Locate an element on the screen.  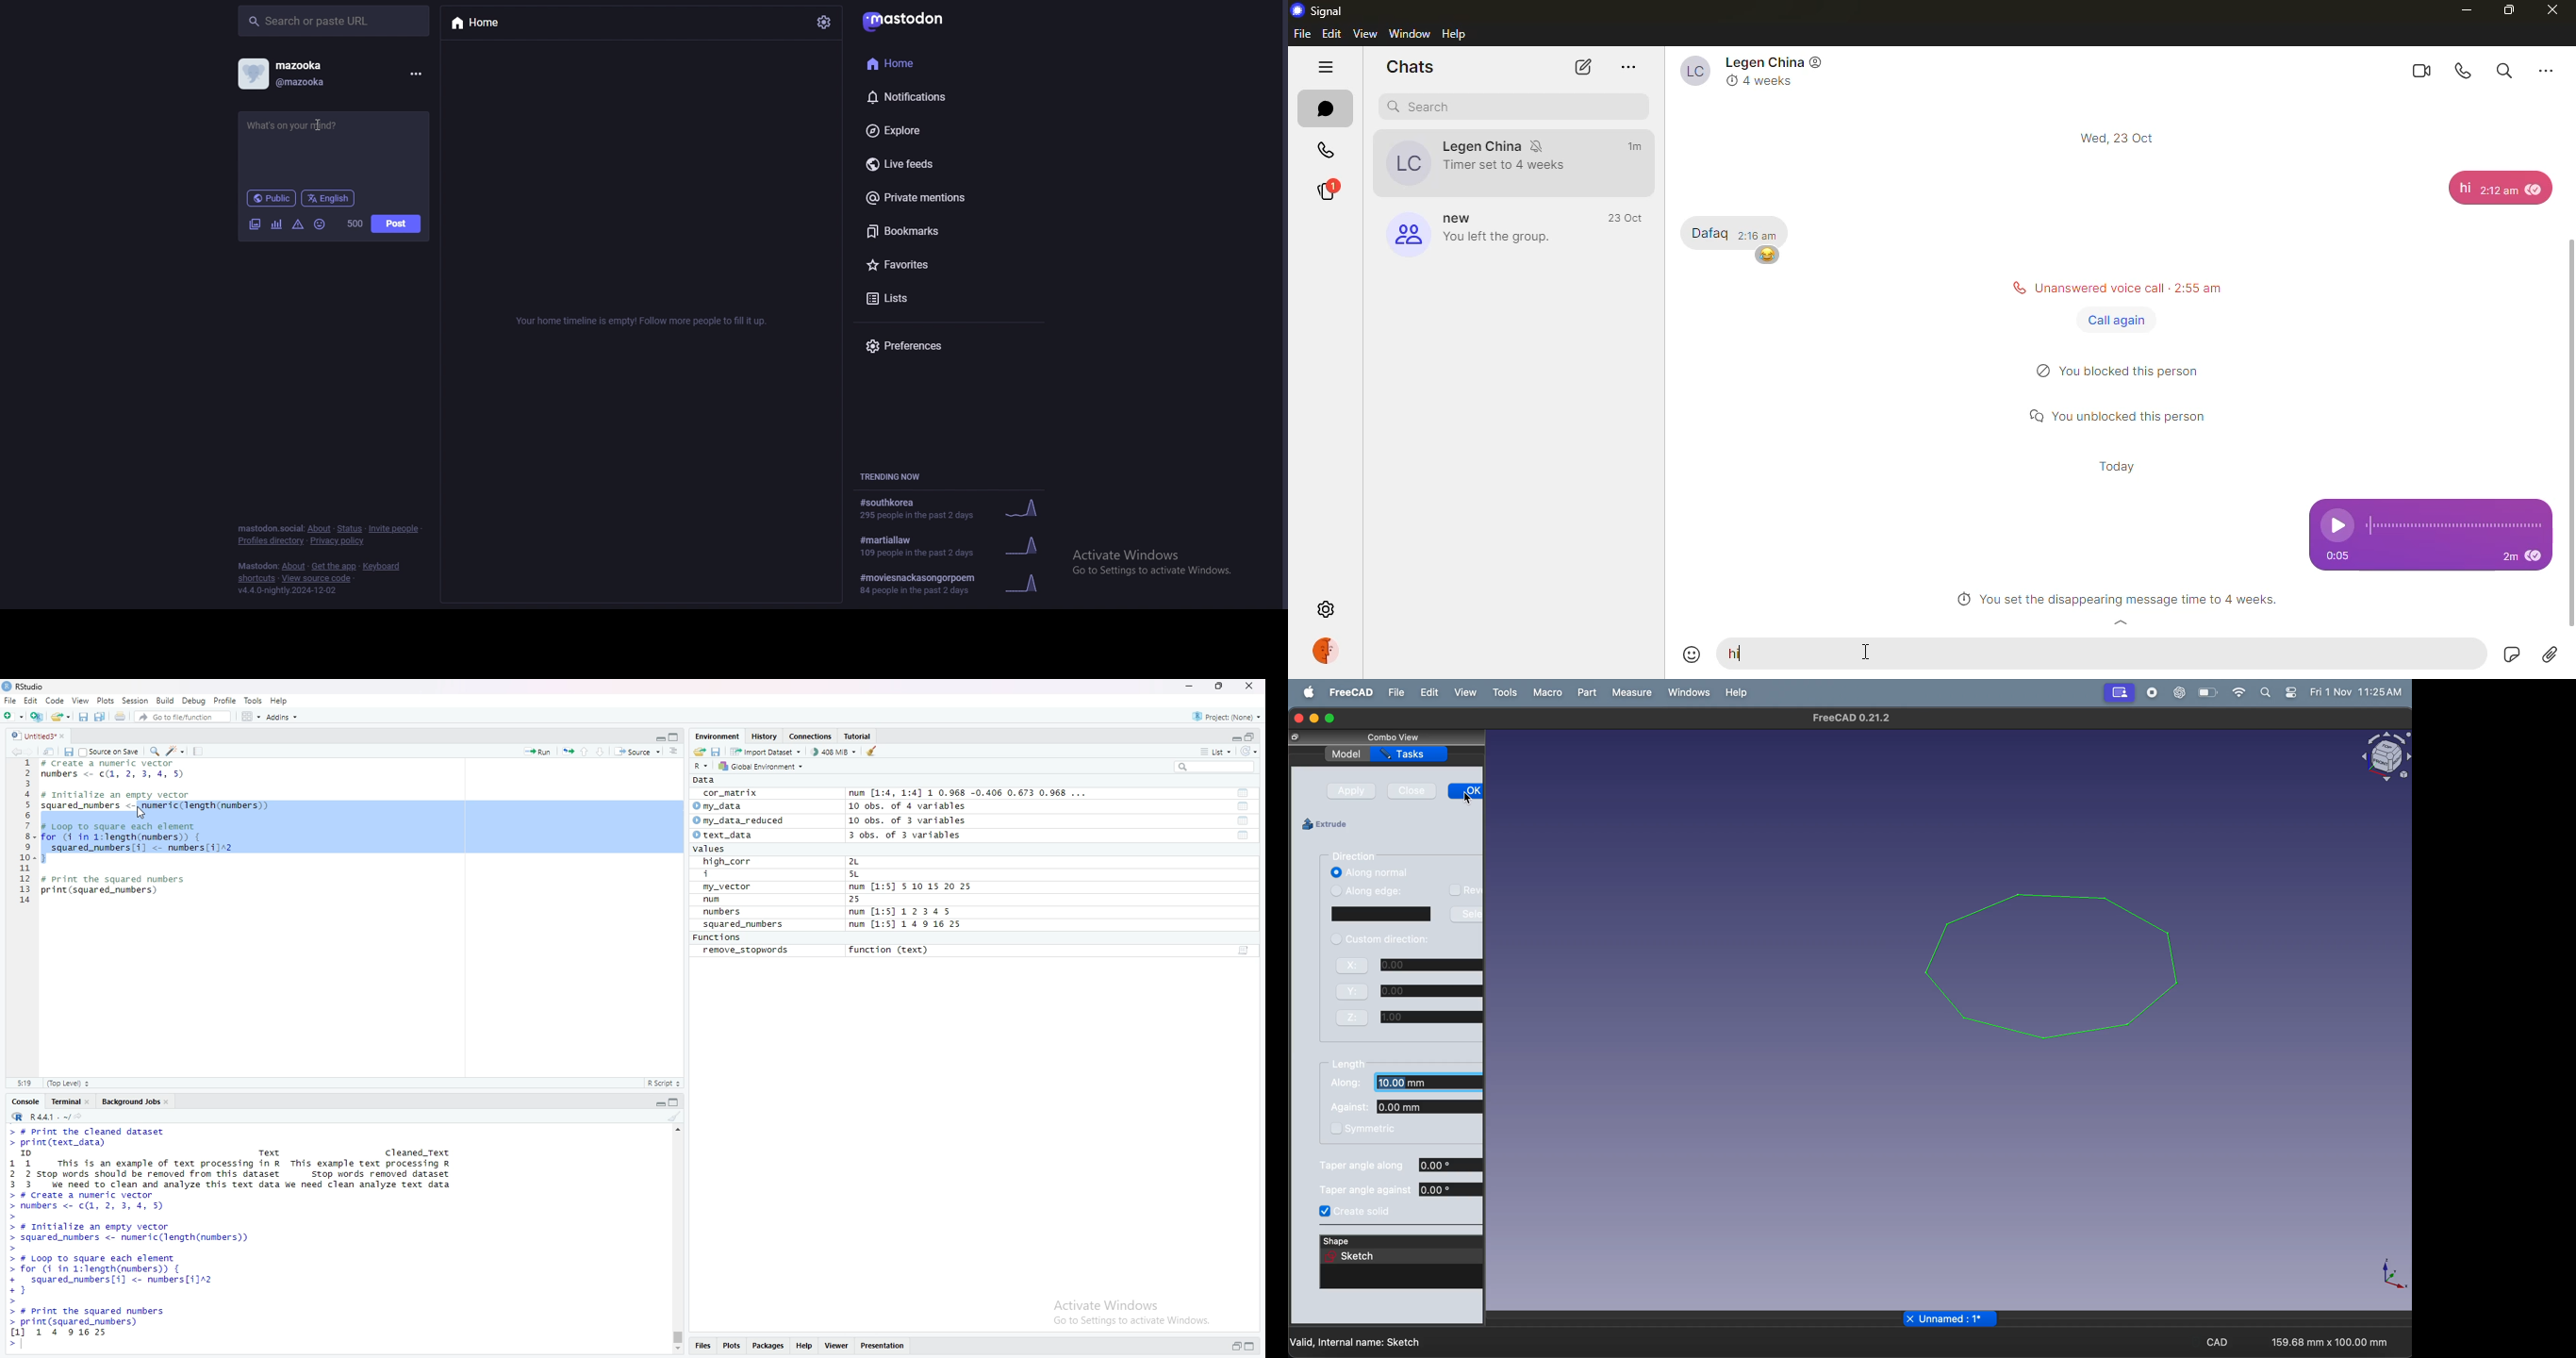
pata is located at coordinates (707, 780).